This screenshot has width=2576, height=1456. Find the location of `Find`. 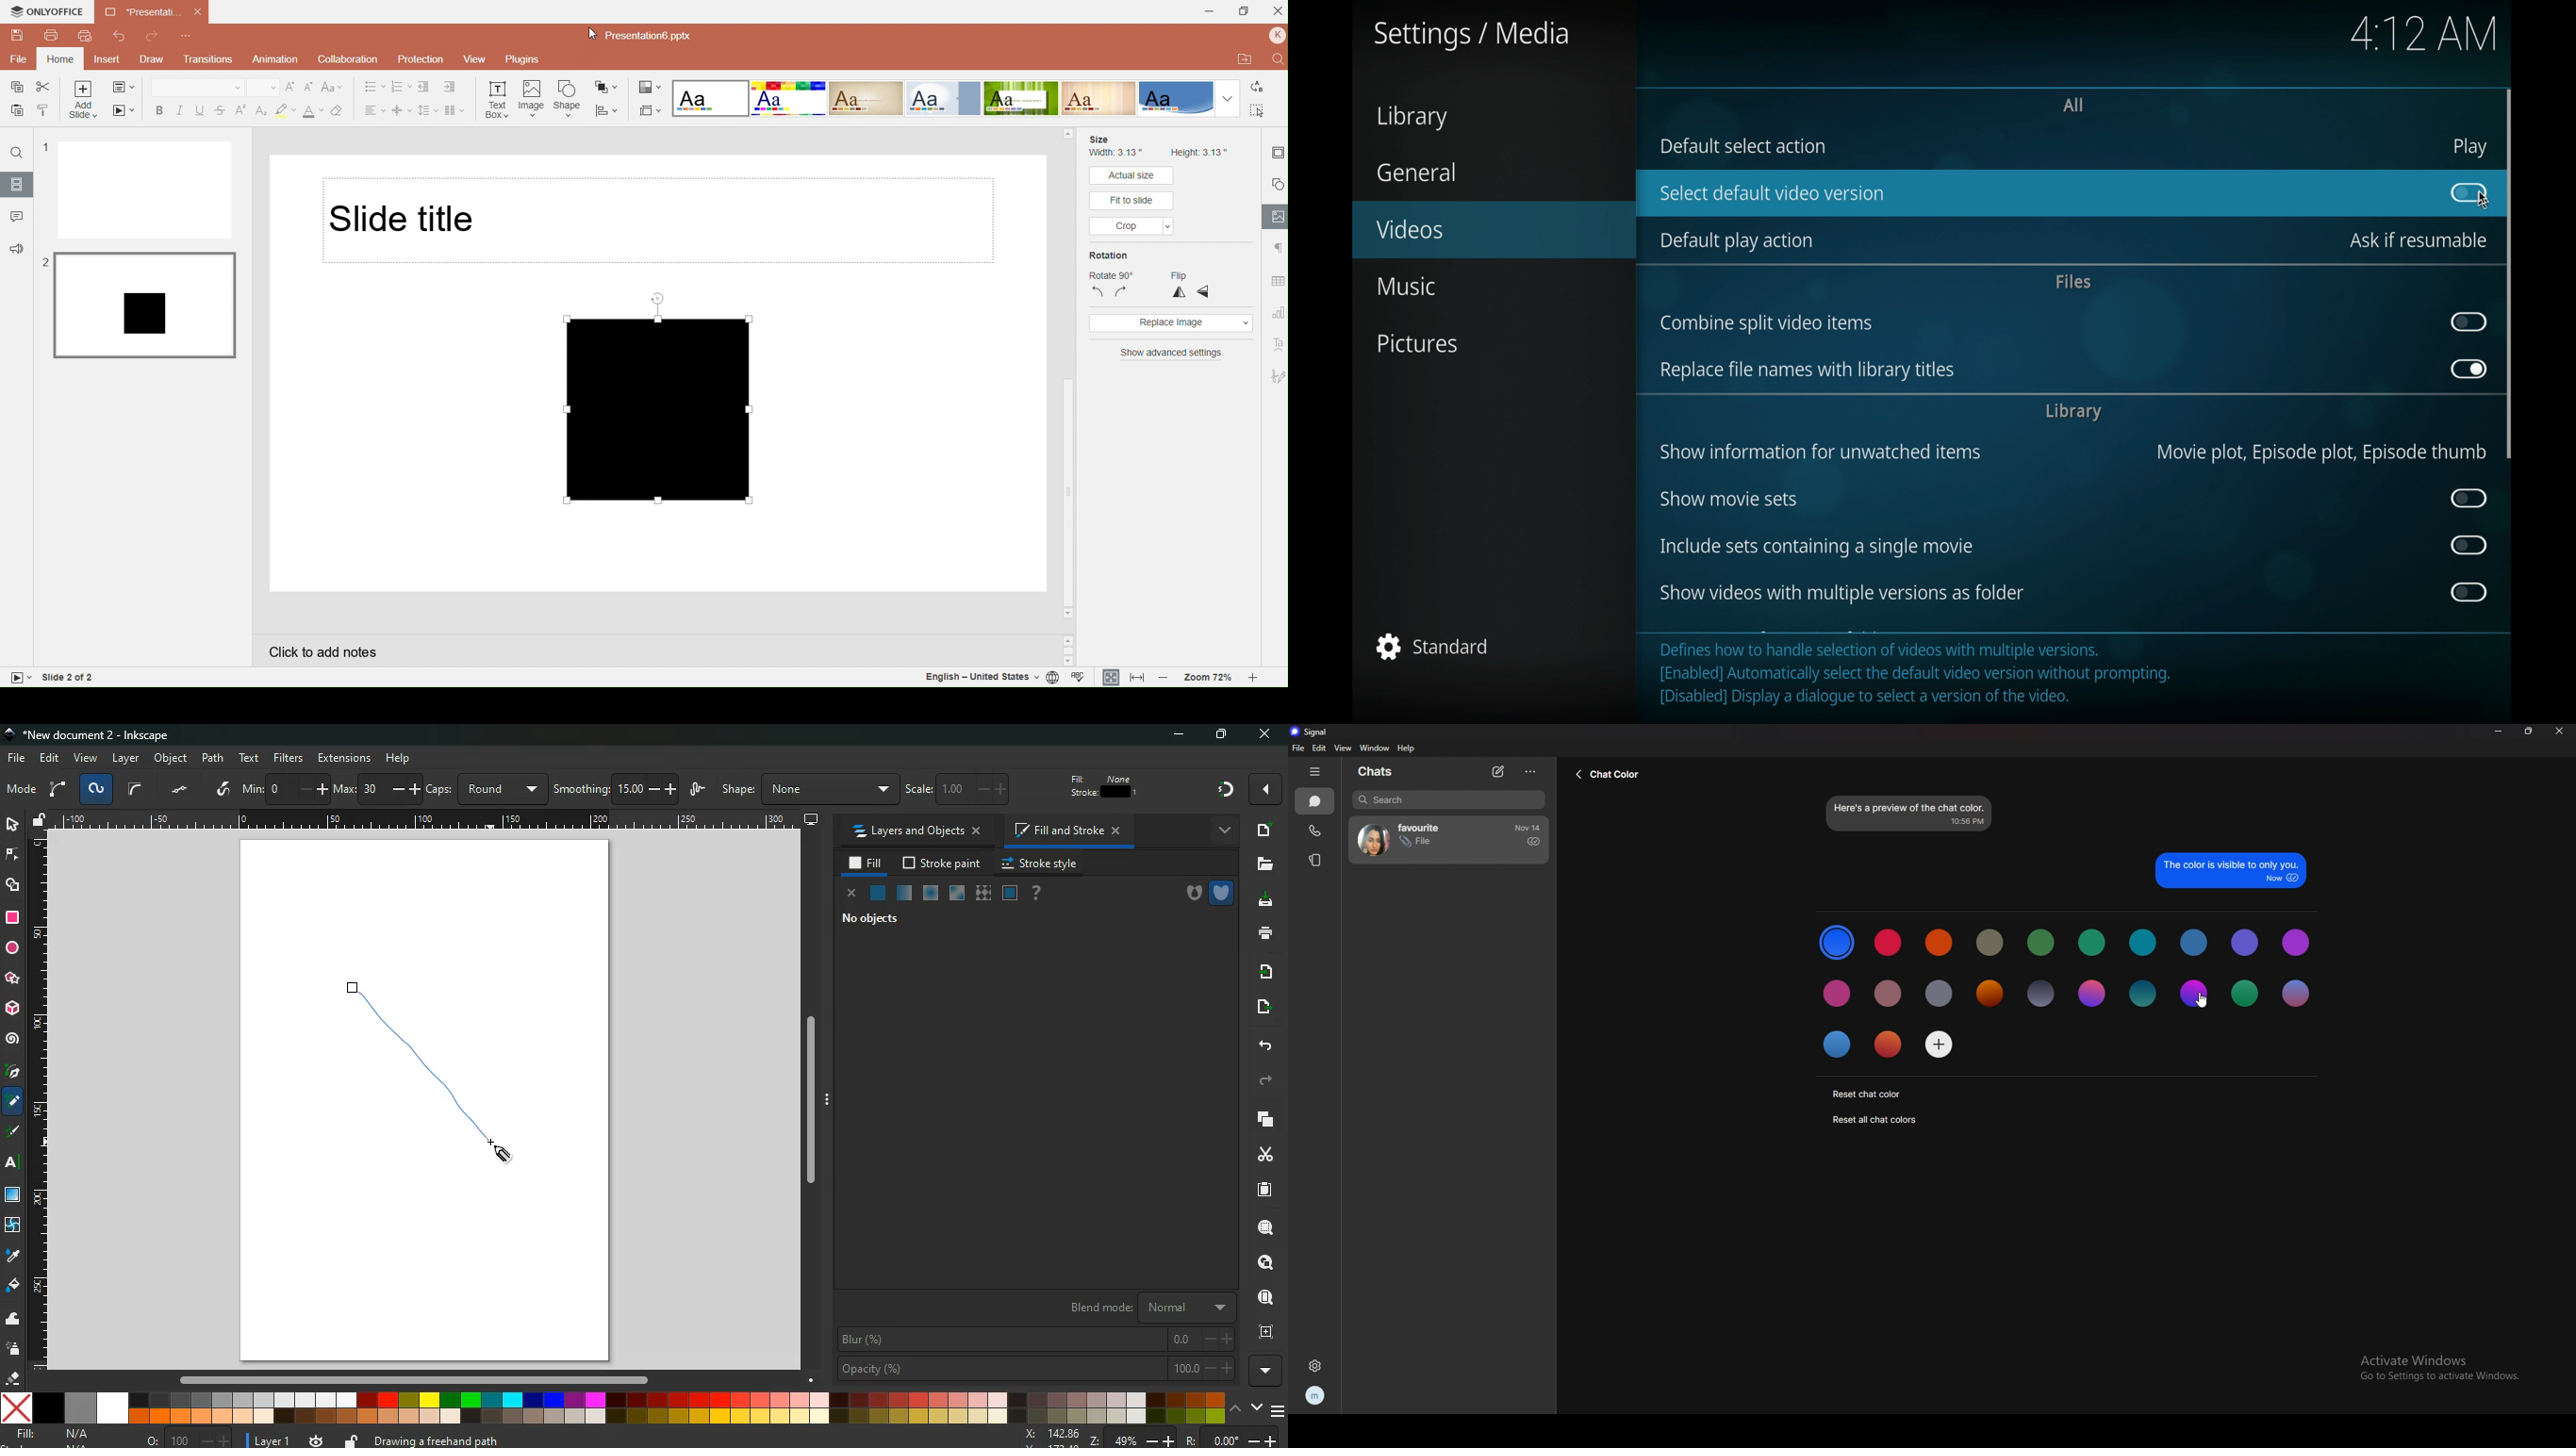

Find is located at coordinates (16, 153).